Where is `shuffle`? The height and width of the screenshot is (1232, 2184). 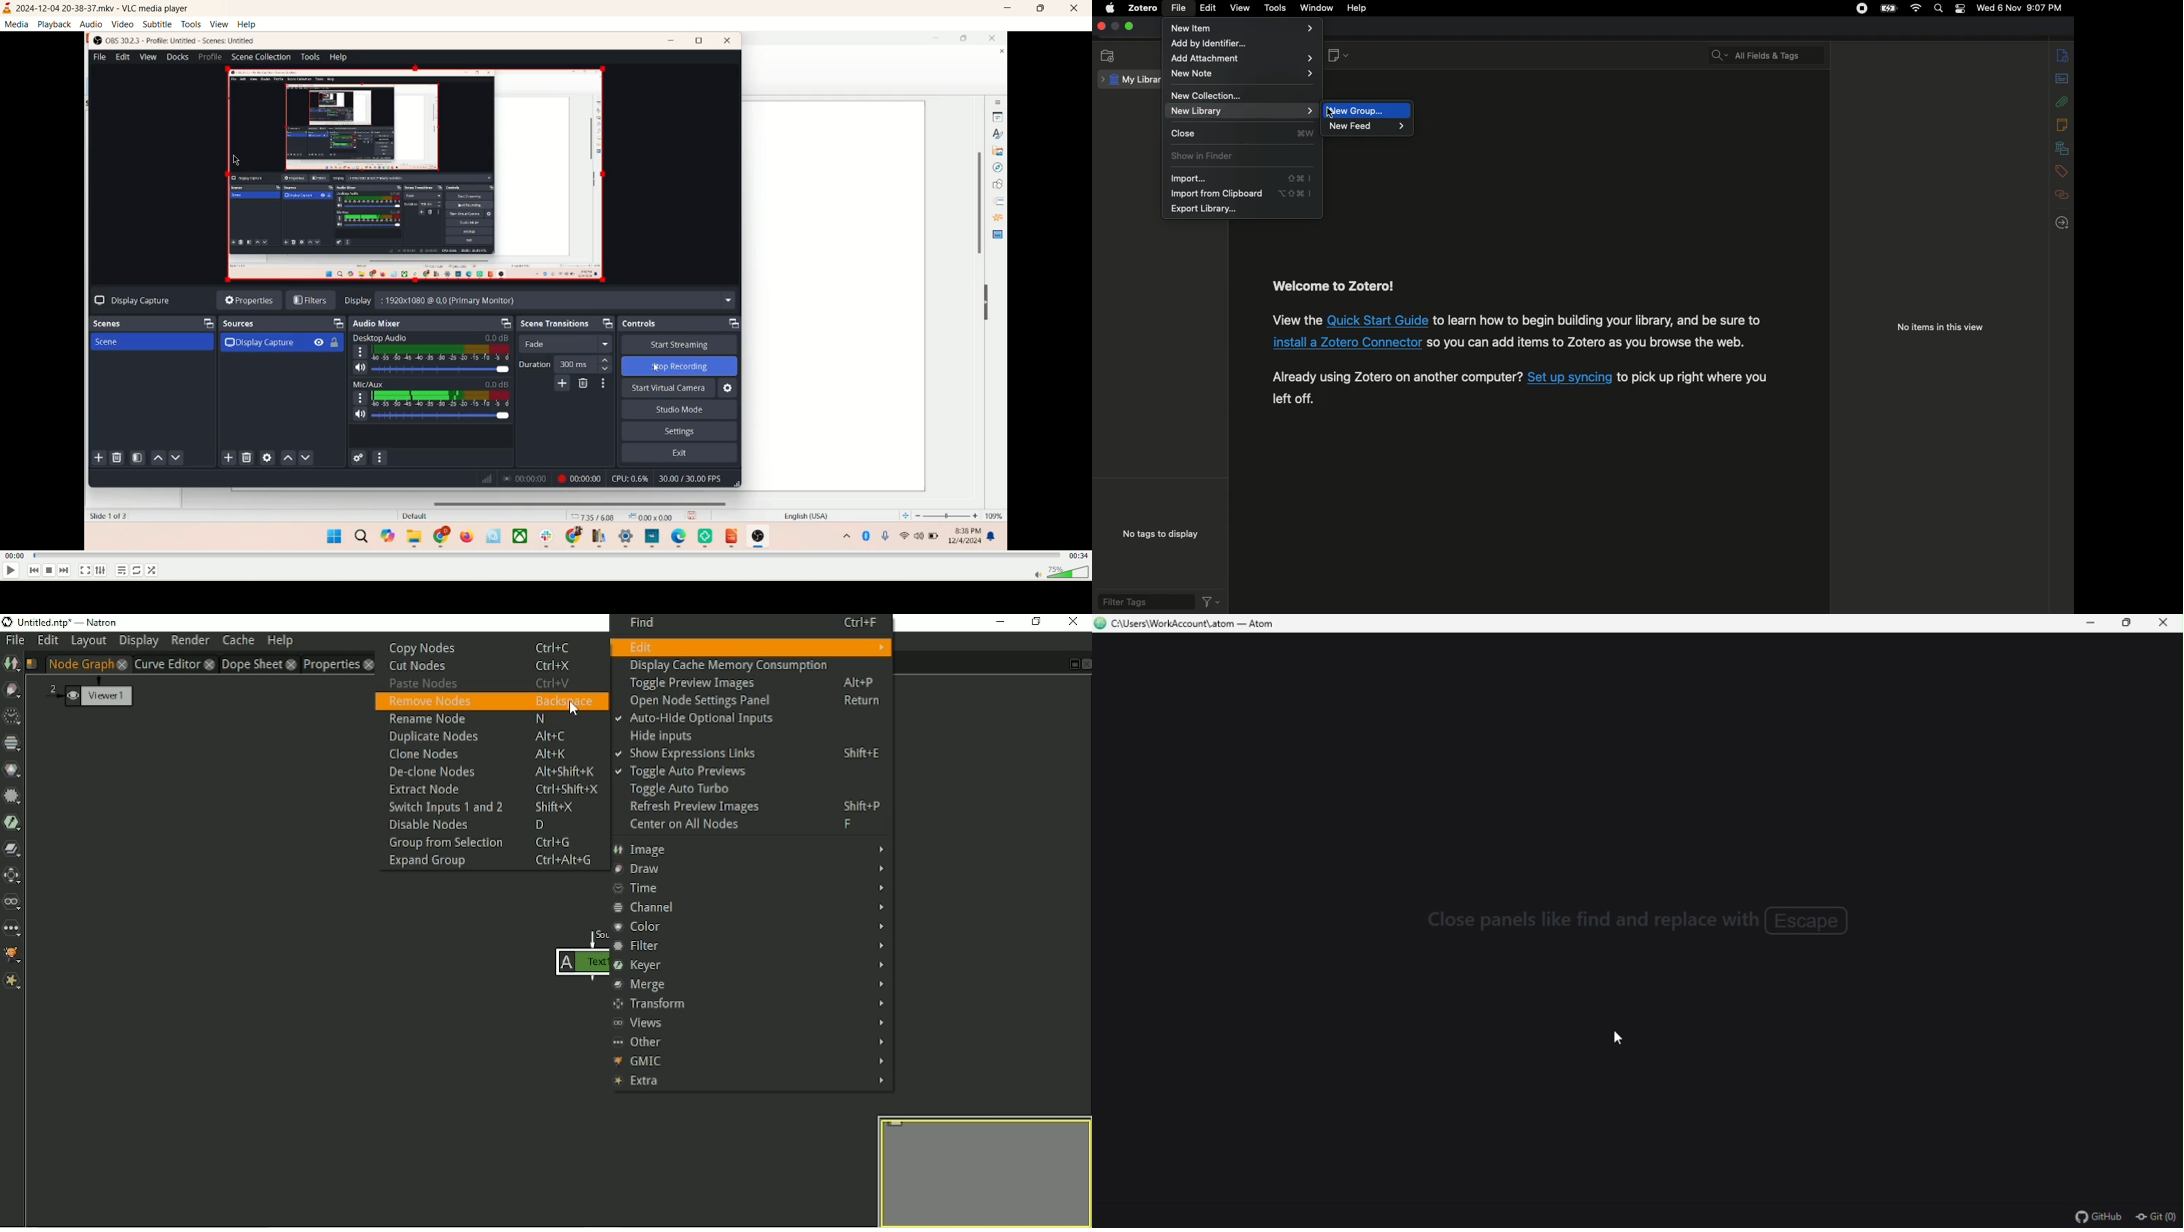 shuffle is located at coordinates (156, 570).